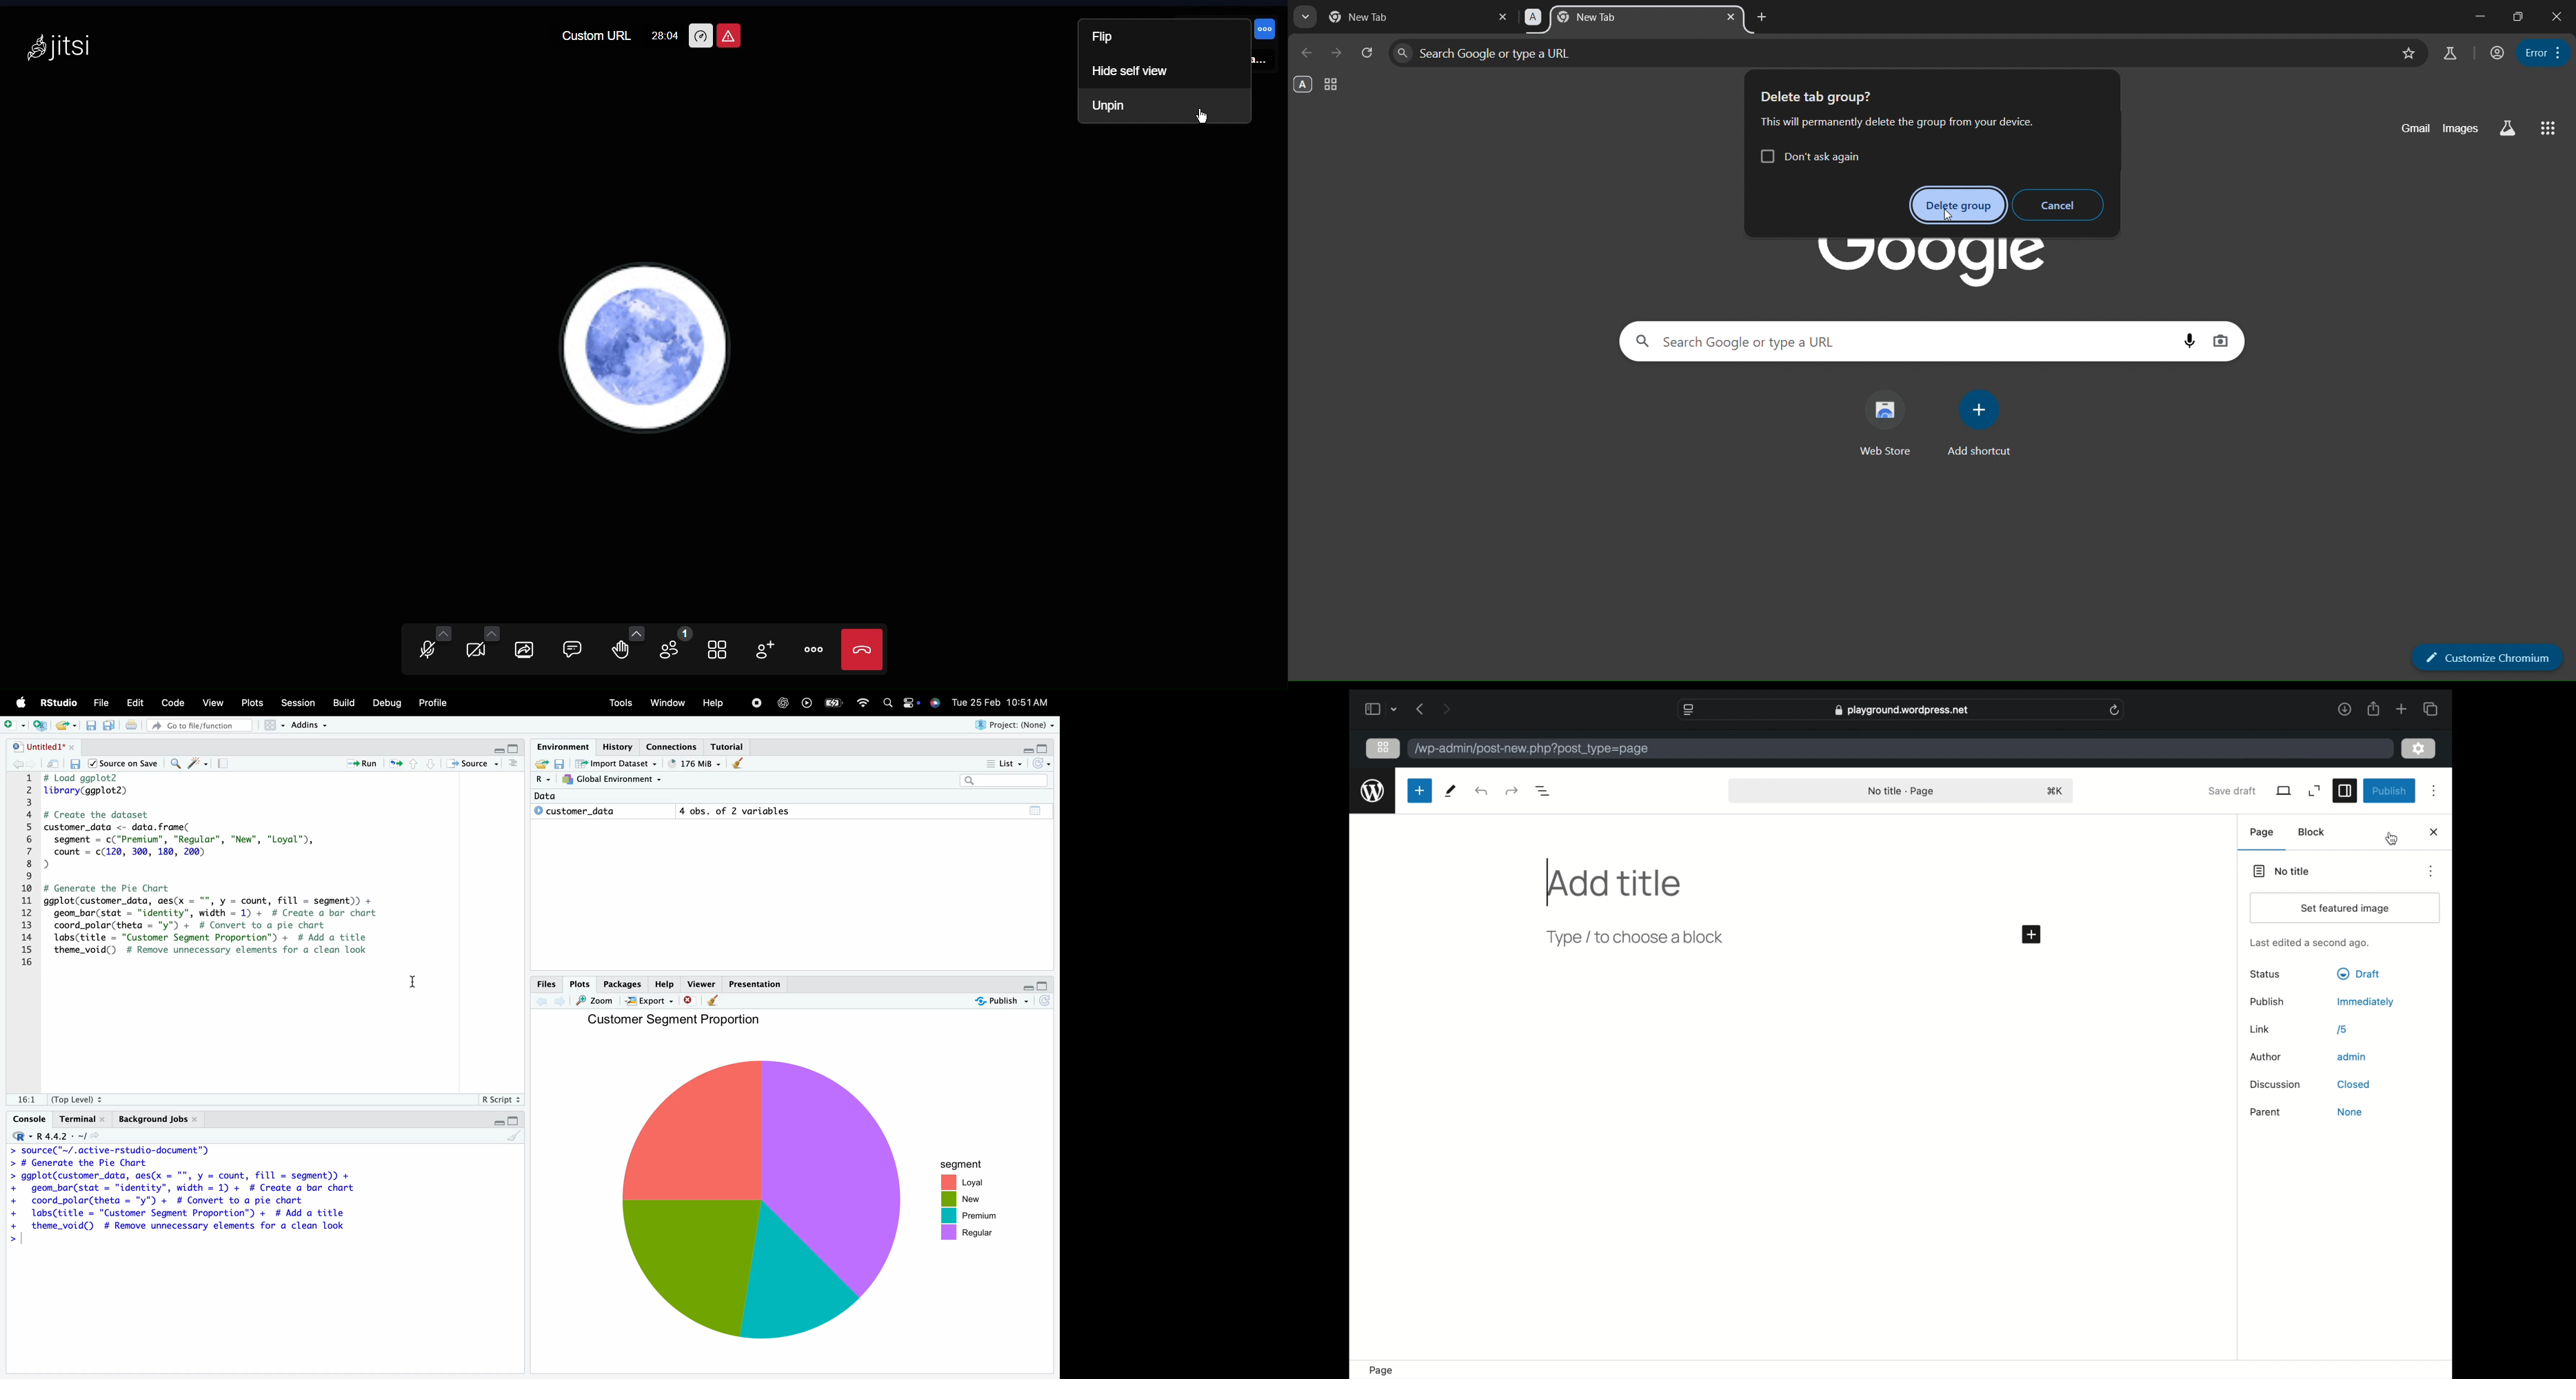 The image size is (2576, 1400). What do you see at coordinates (667, 703) in the screenshot?
I see `Window` at bounding box center [667, 703].